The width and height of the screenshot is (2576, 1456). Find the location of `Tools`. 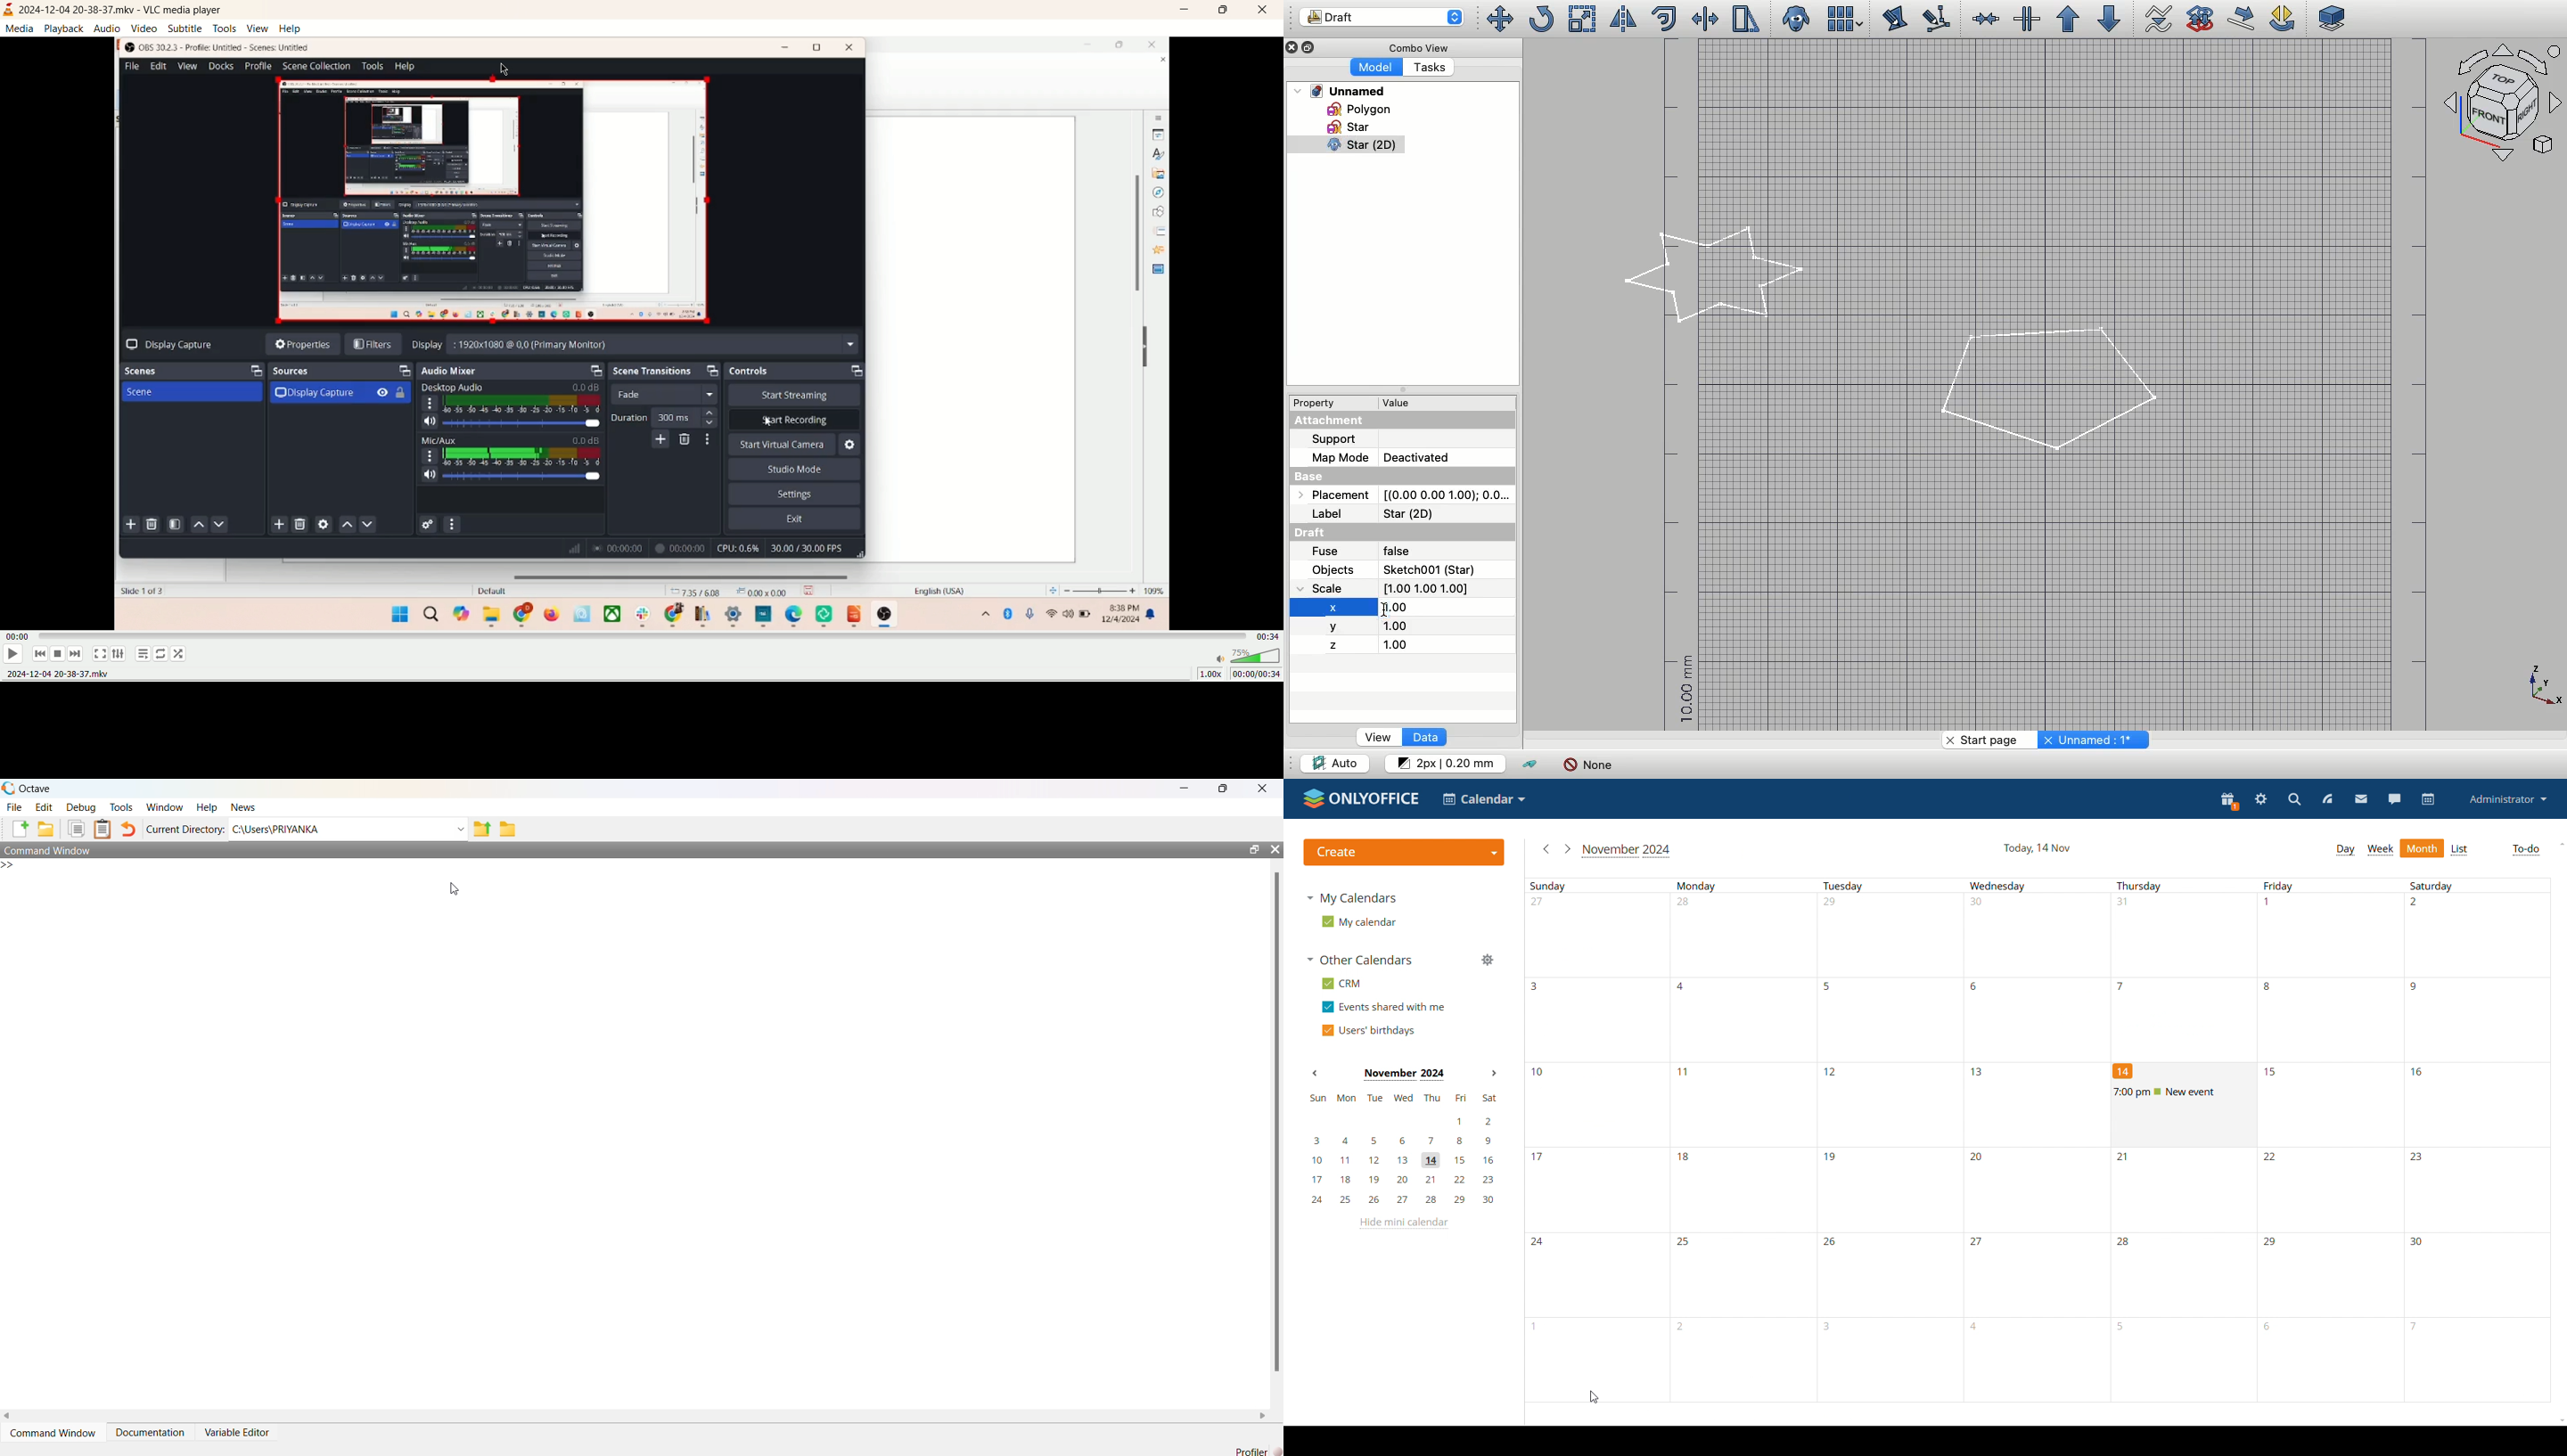

Tools is located at coordinates (120, 808).